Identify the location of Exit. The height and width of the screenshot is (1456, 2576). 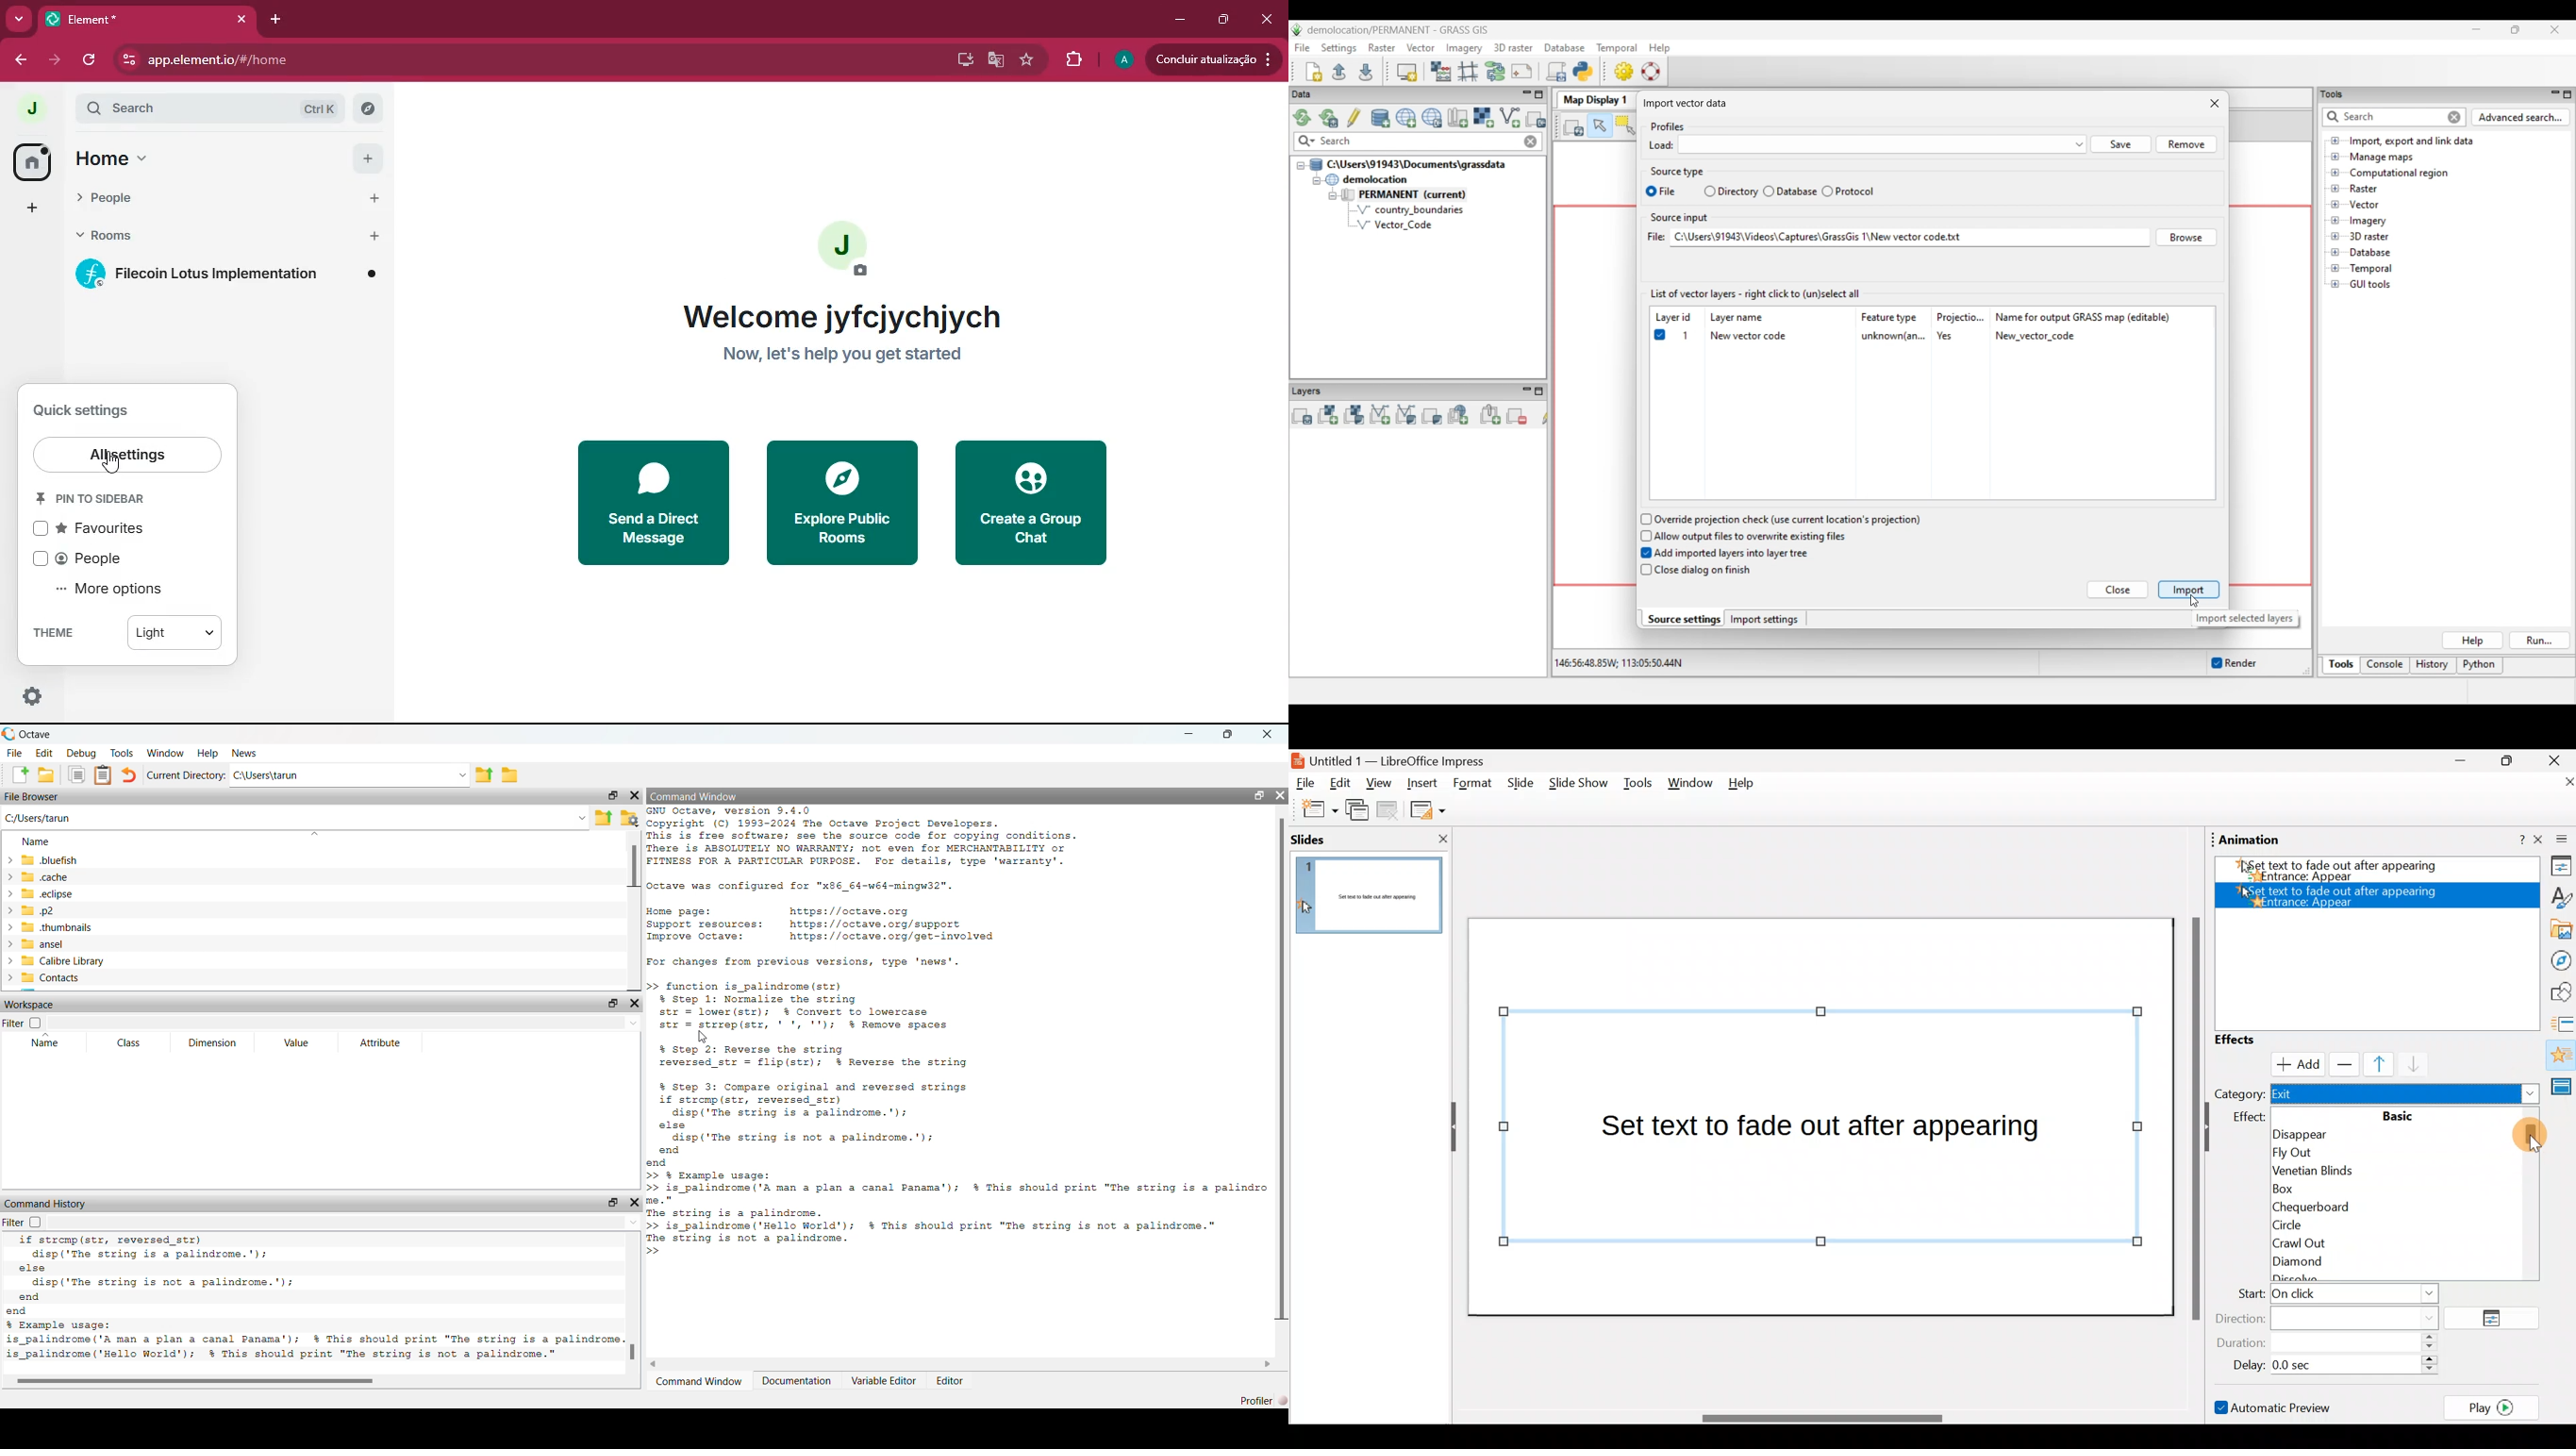
(2406, 1095).